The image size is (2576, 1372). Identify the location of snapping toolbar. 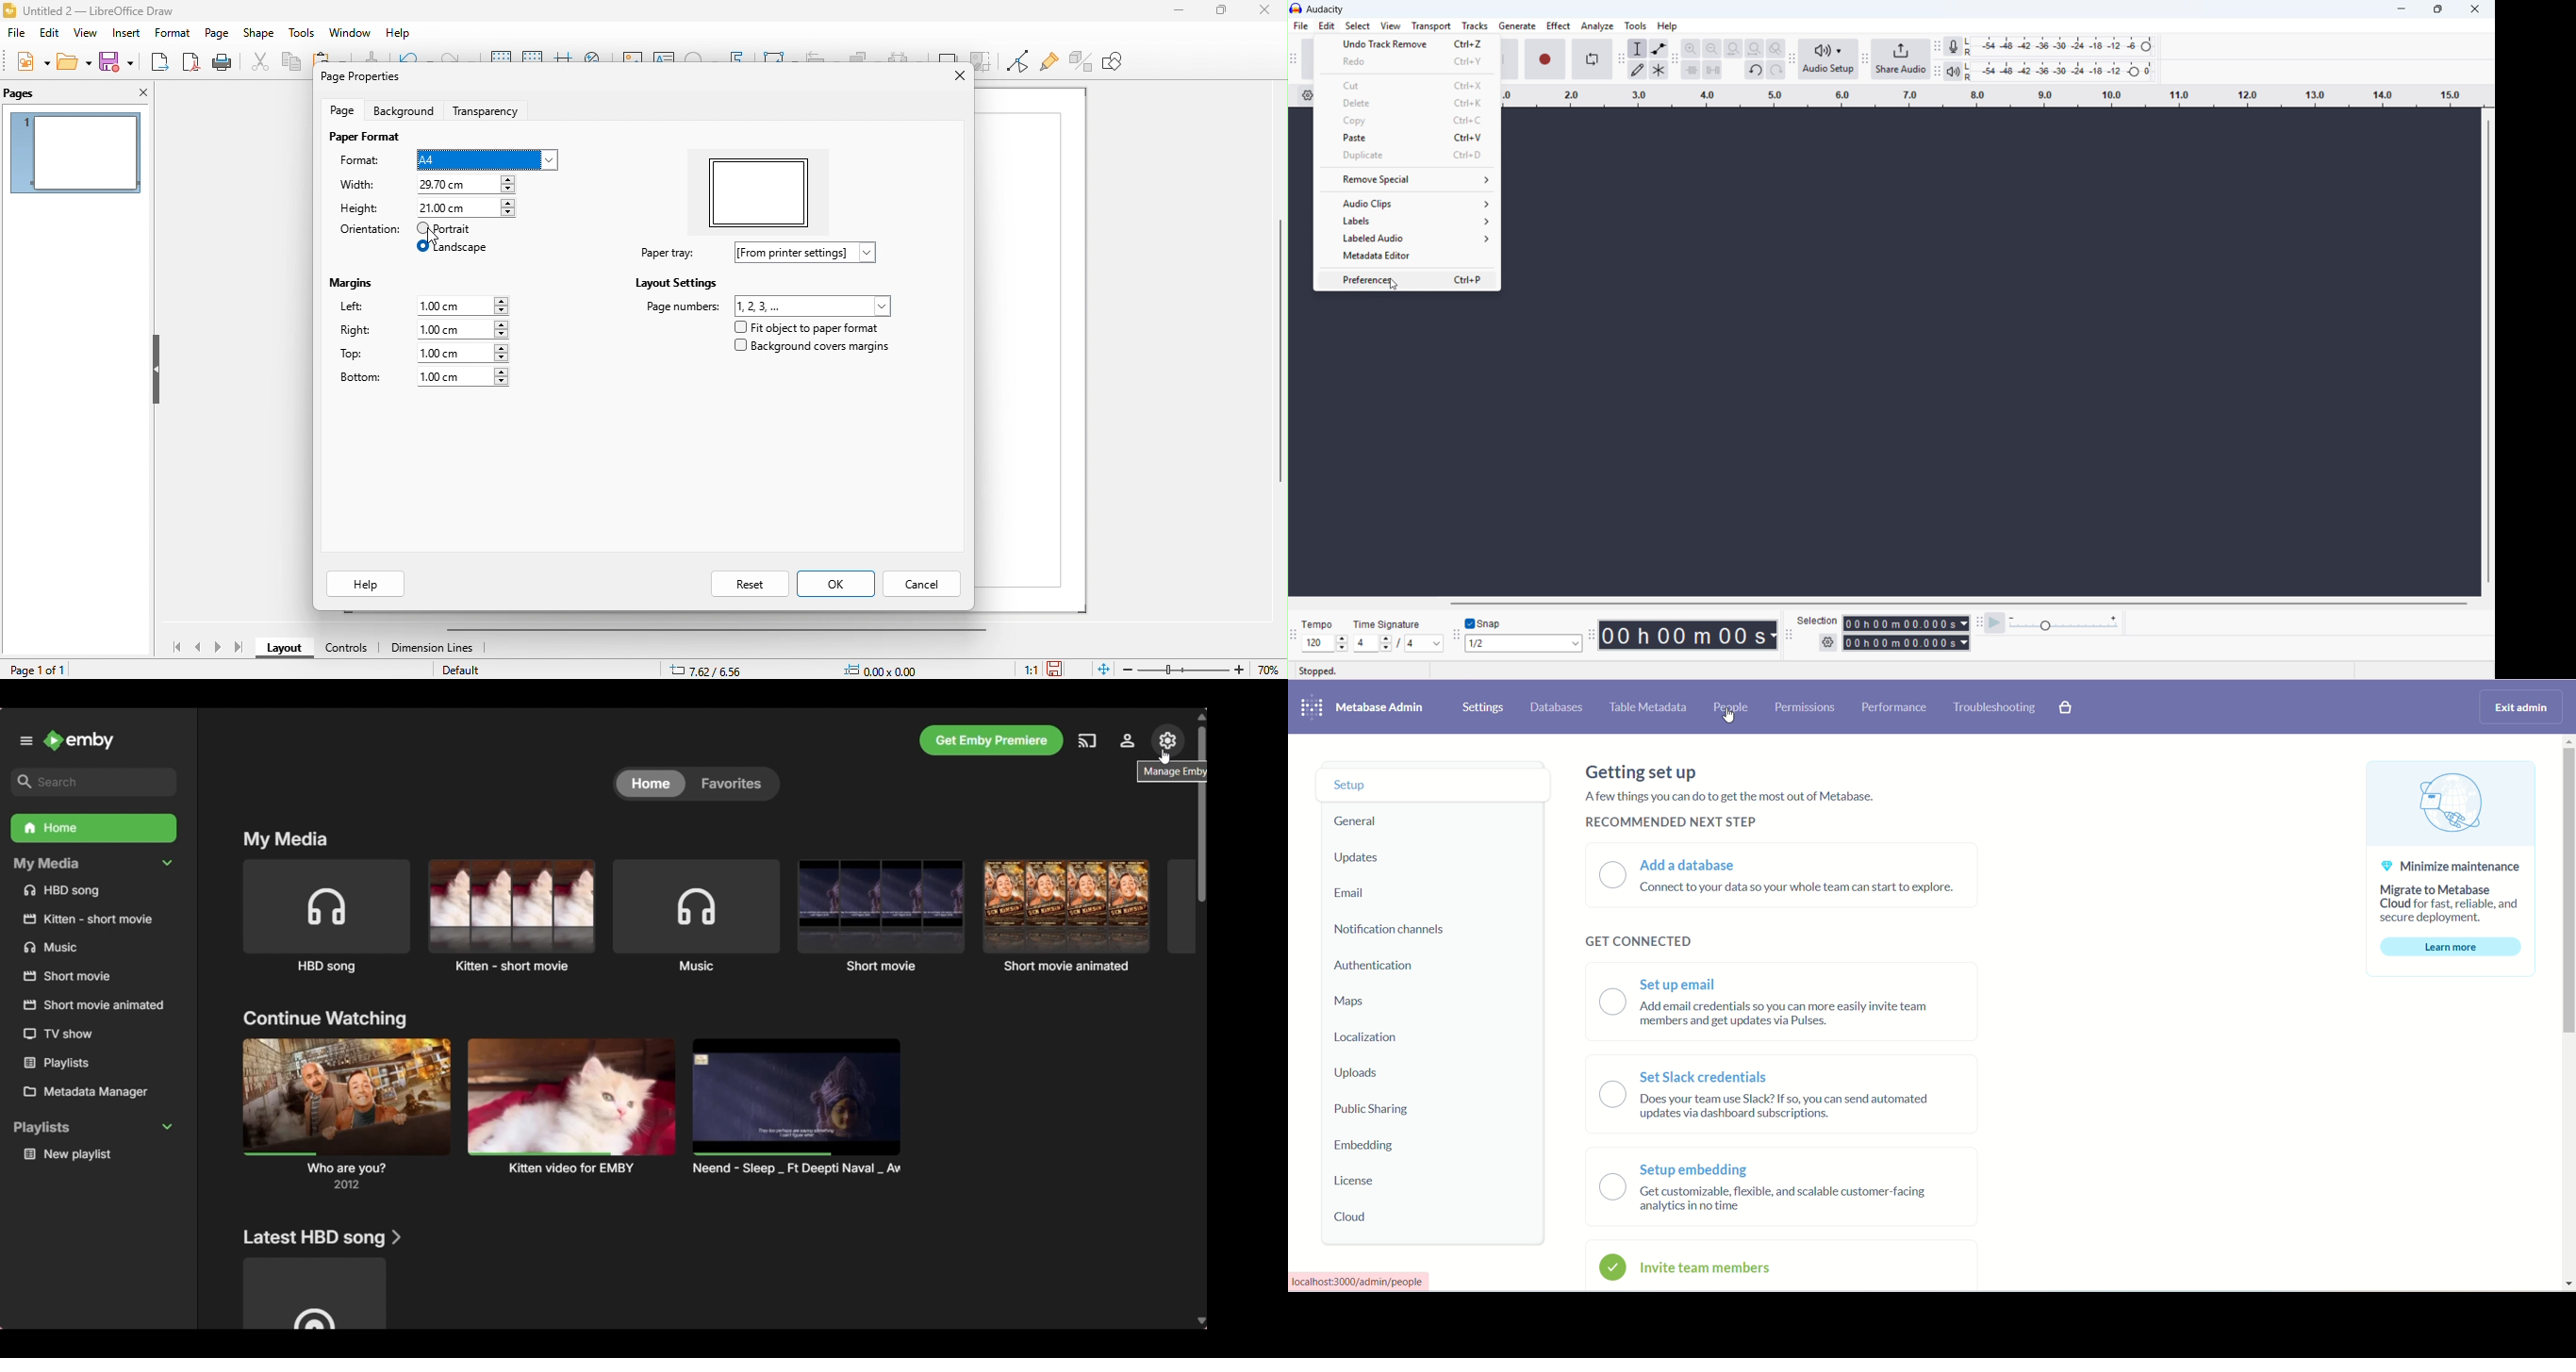
(1455, 636).